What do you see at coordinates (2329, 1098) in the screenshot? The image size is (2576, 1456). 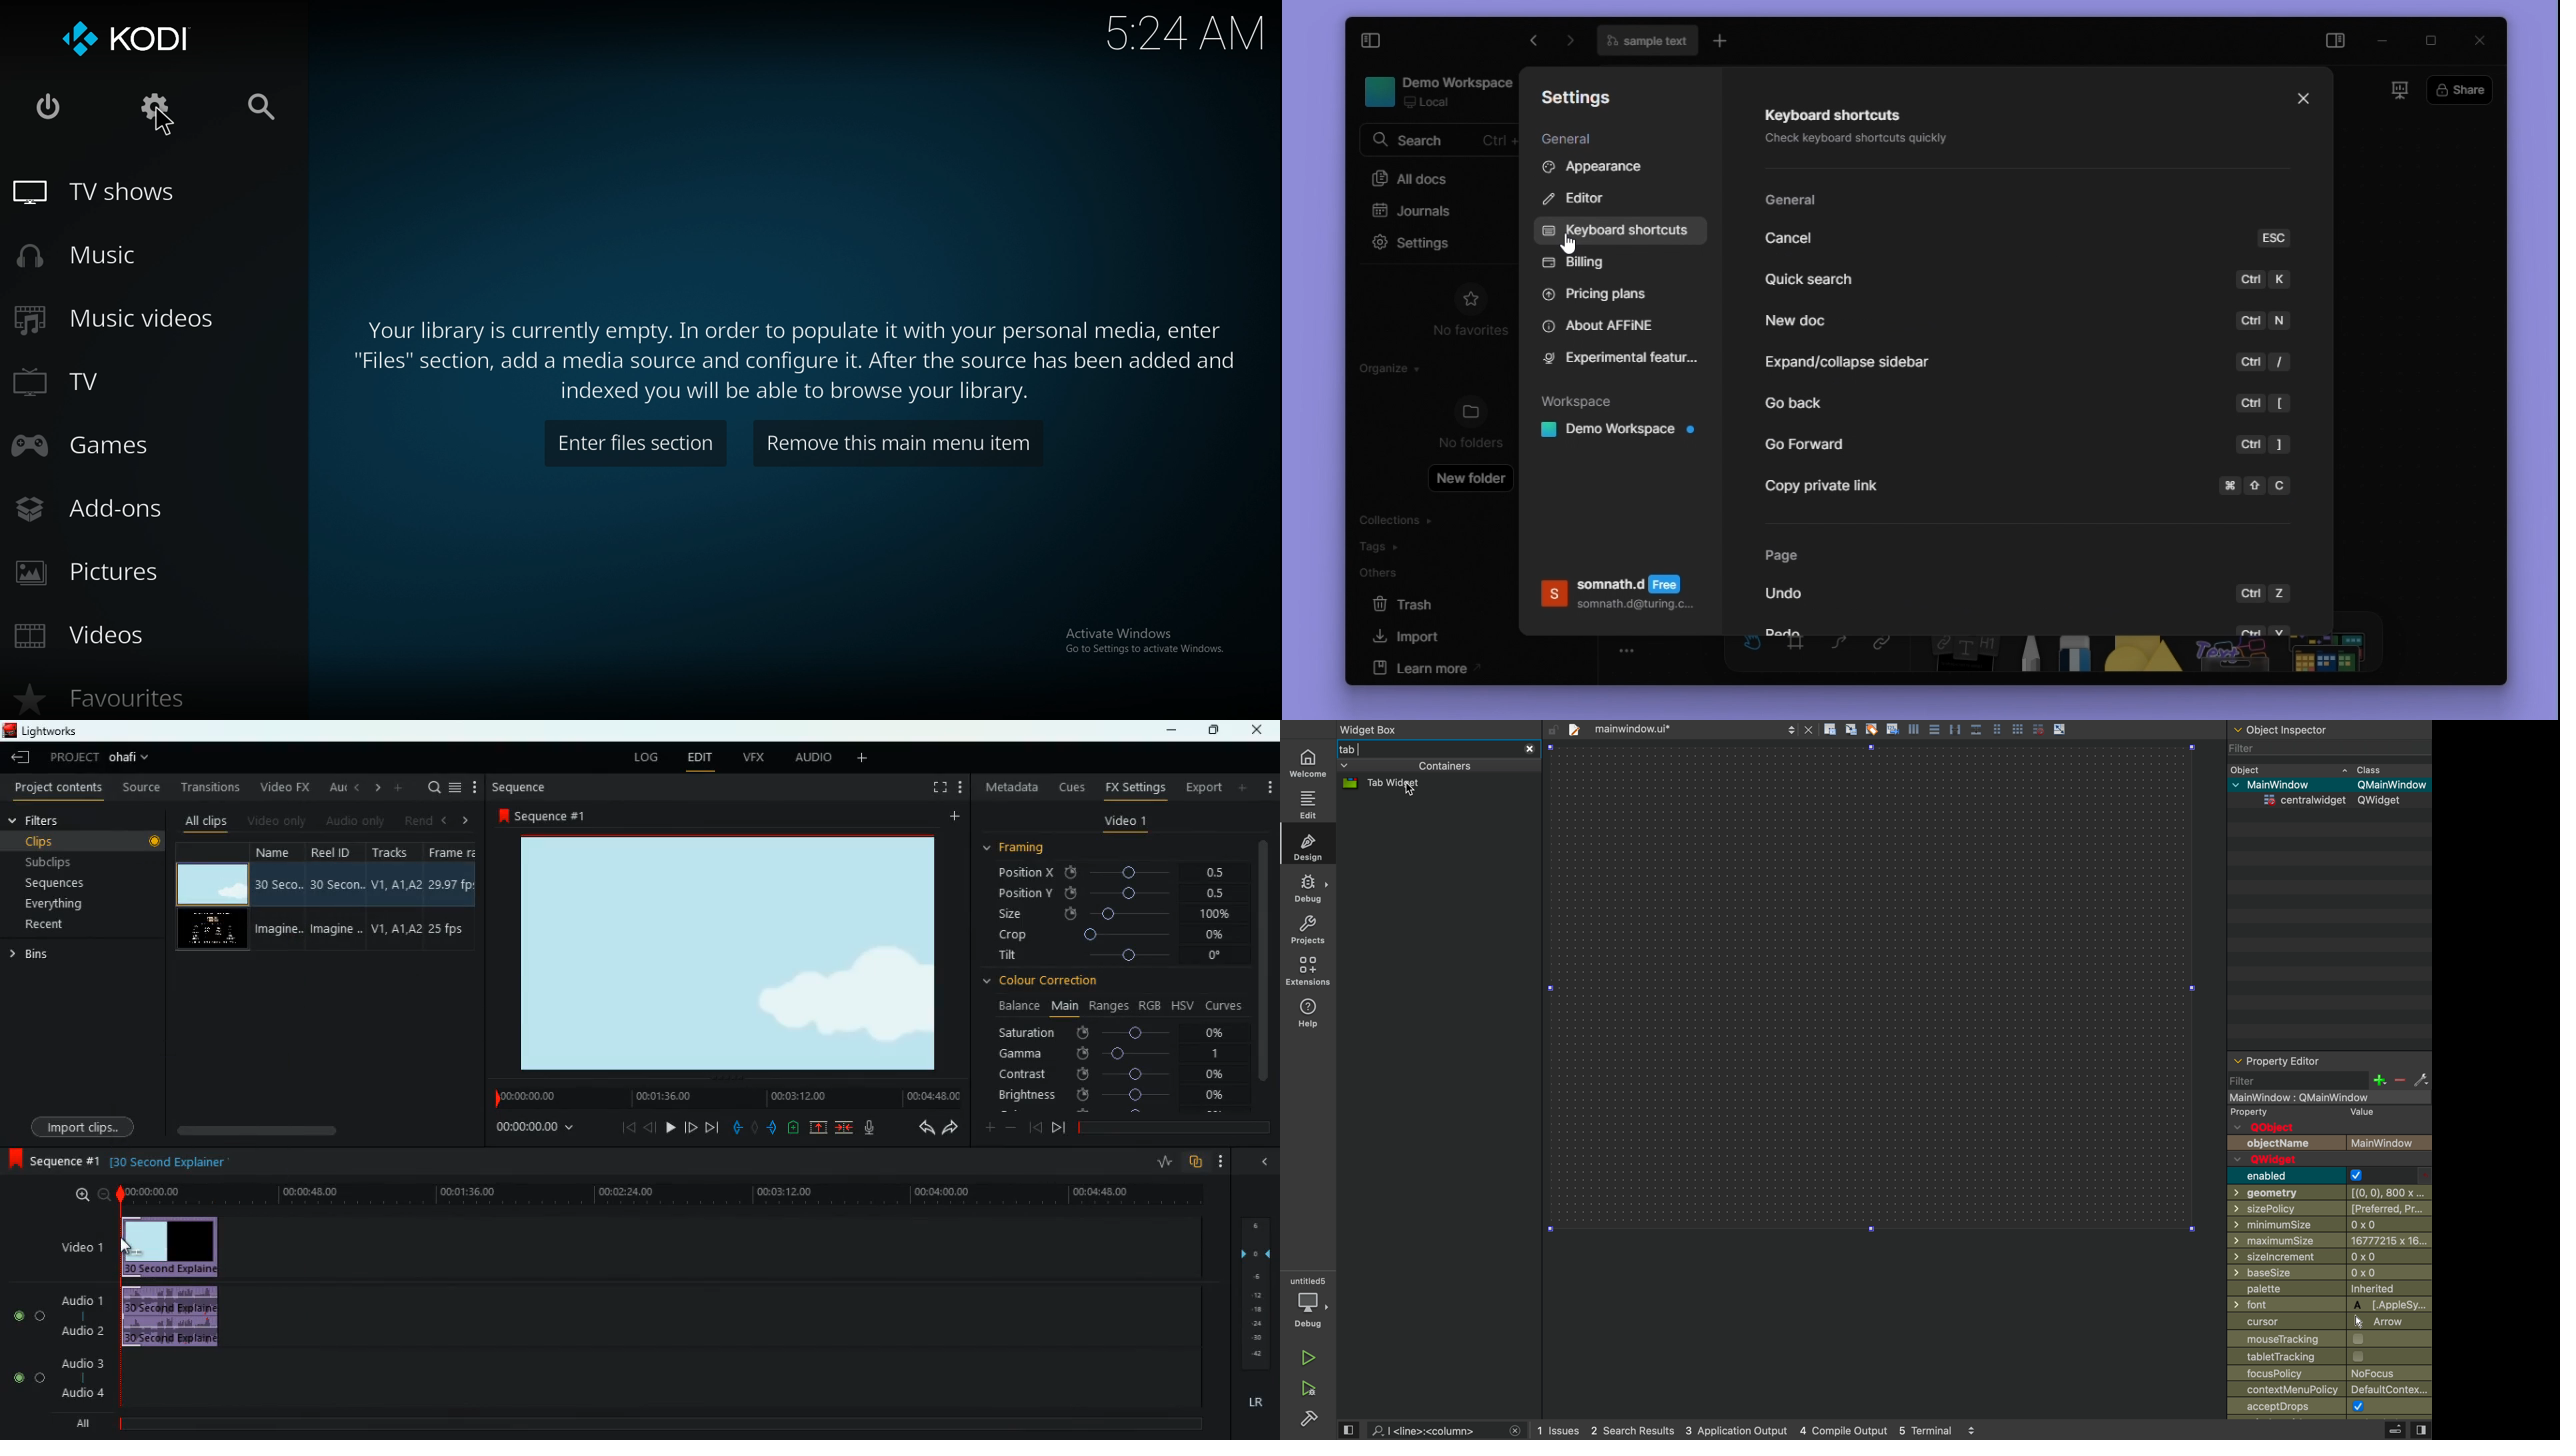 I see `mainwindow` at bounding box center [2329, 1098].